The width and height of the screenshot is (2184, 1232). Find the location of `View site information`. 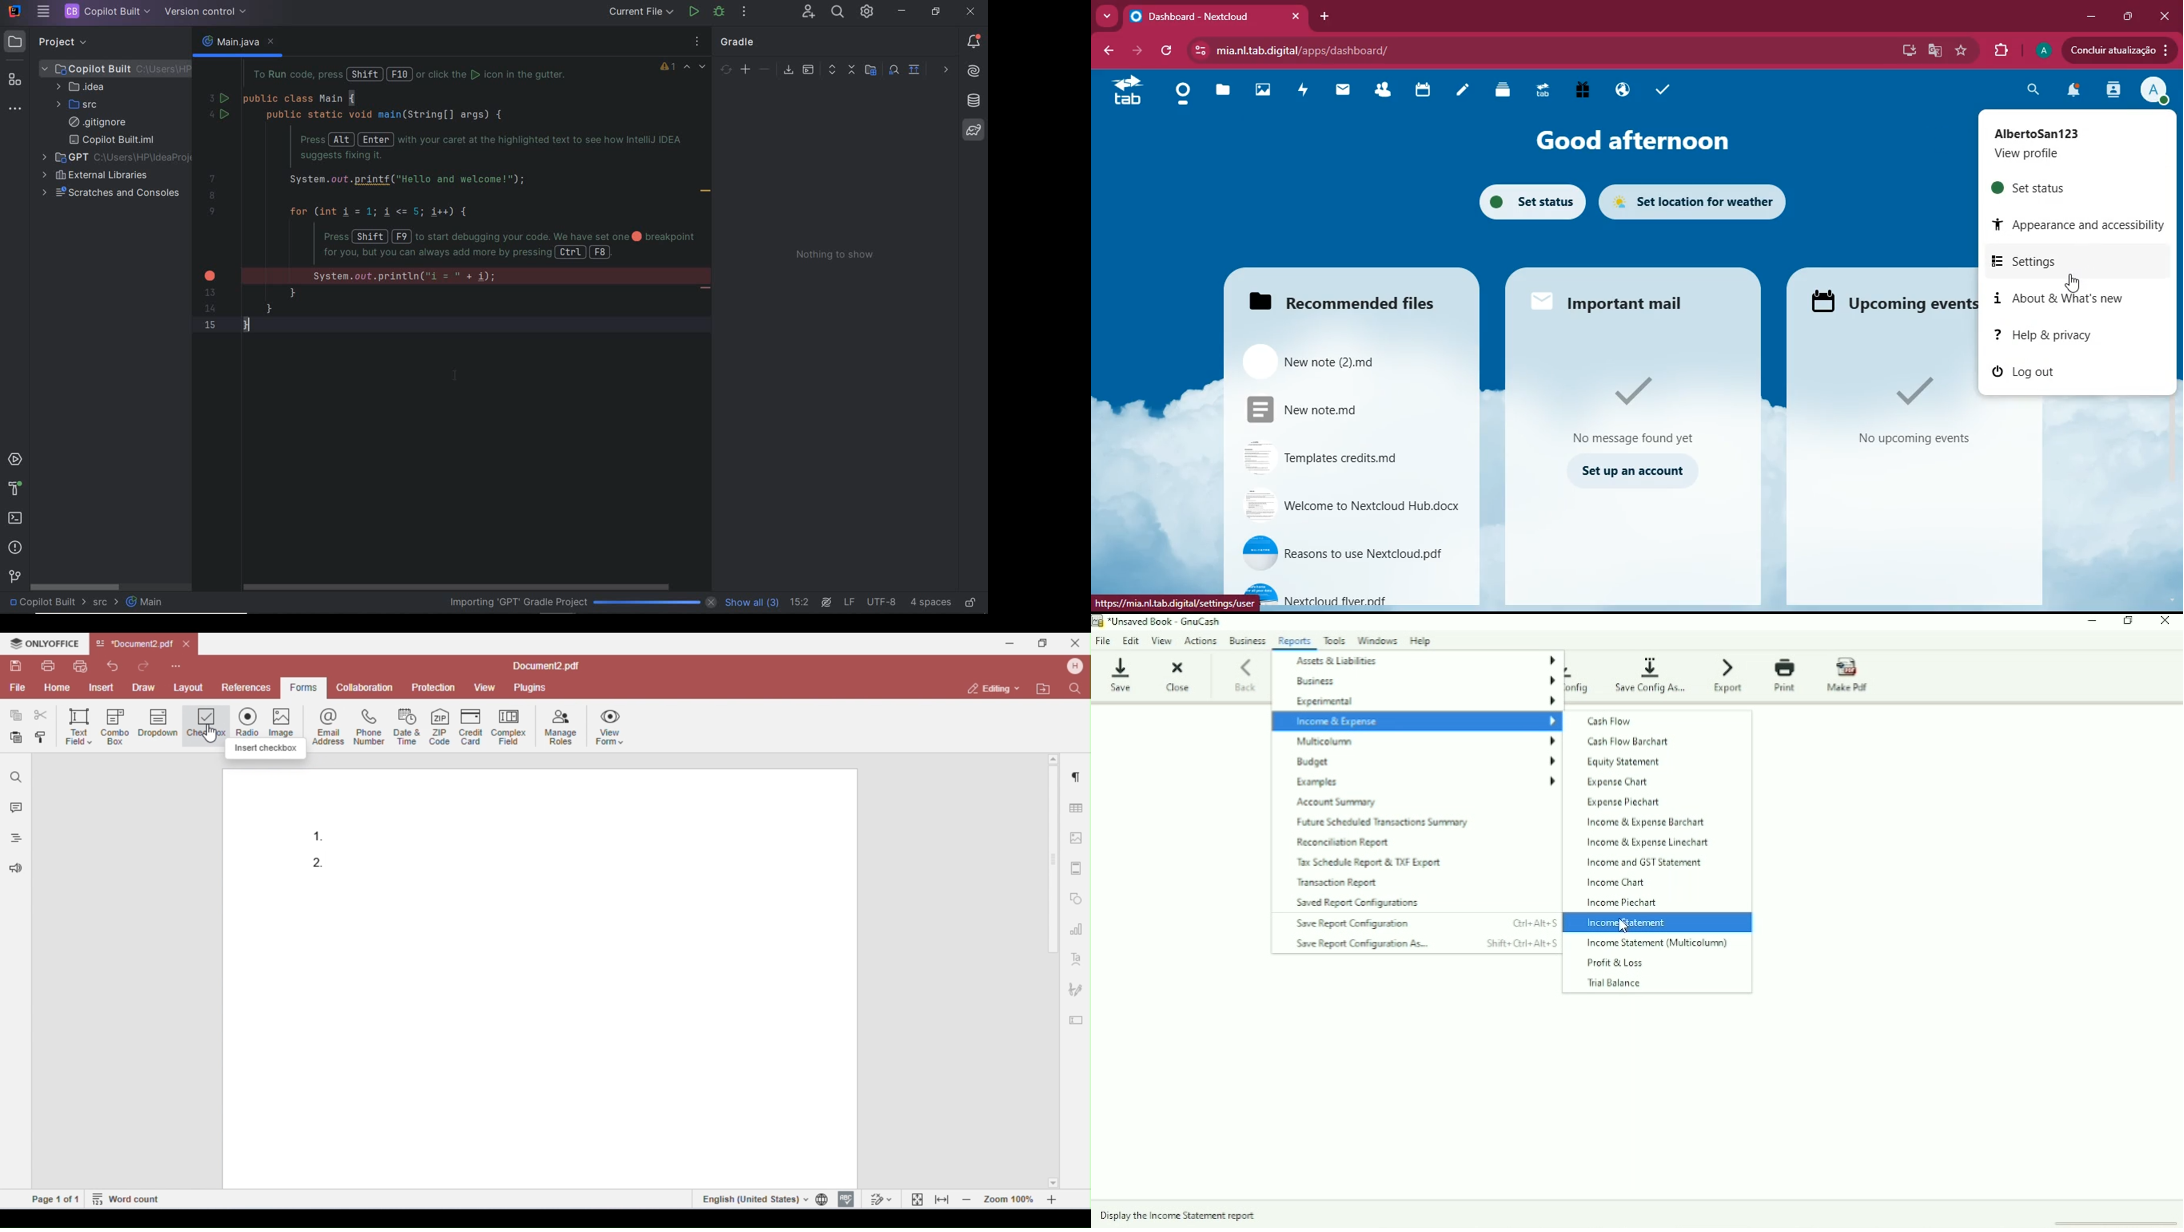

View site information is located at coordinates (1199, 51).